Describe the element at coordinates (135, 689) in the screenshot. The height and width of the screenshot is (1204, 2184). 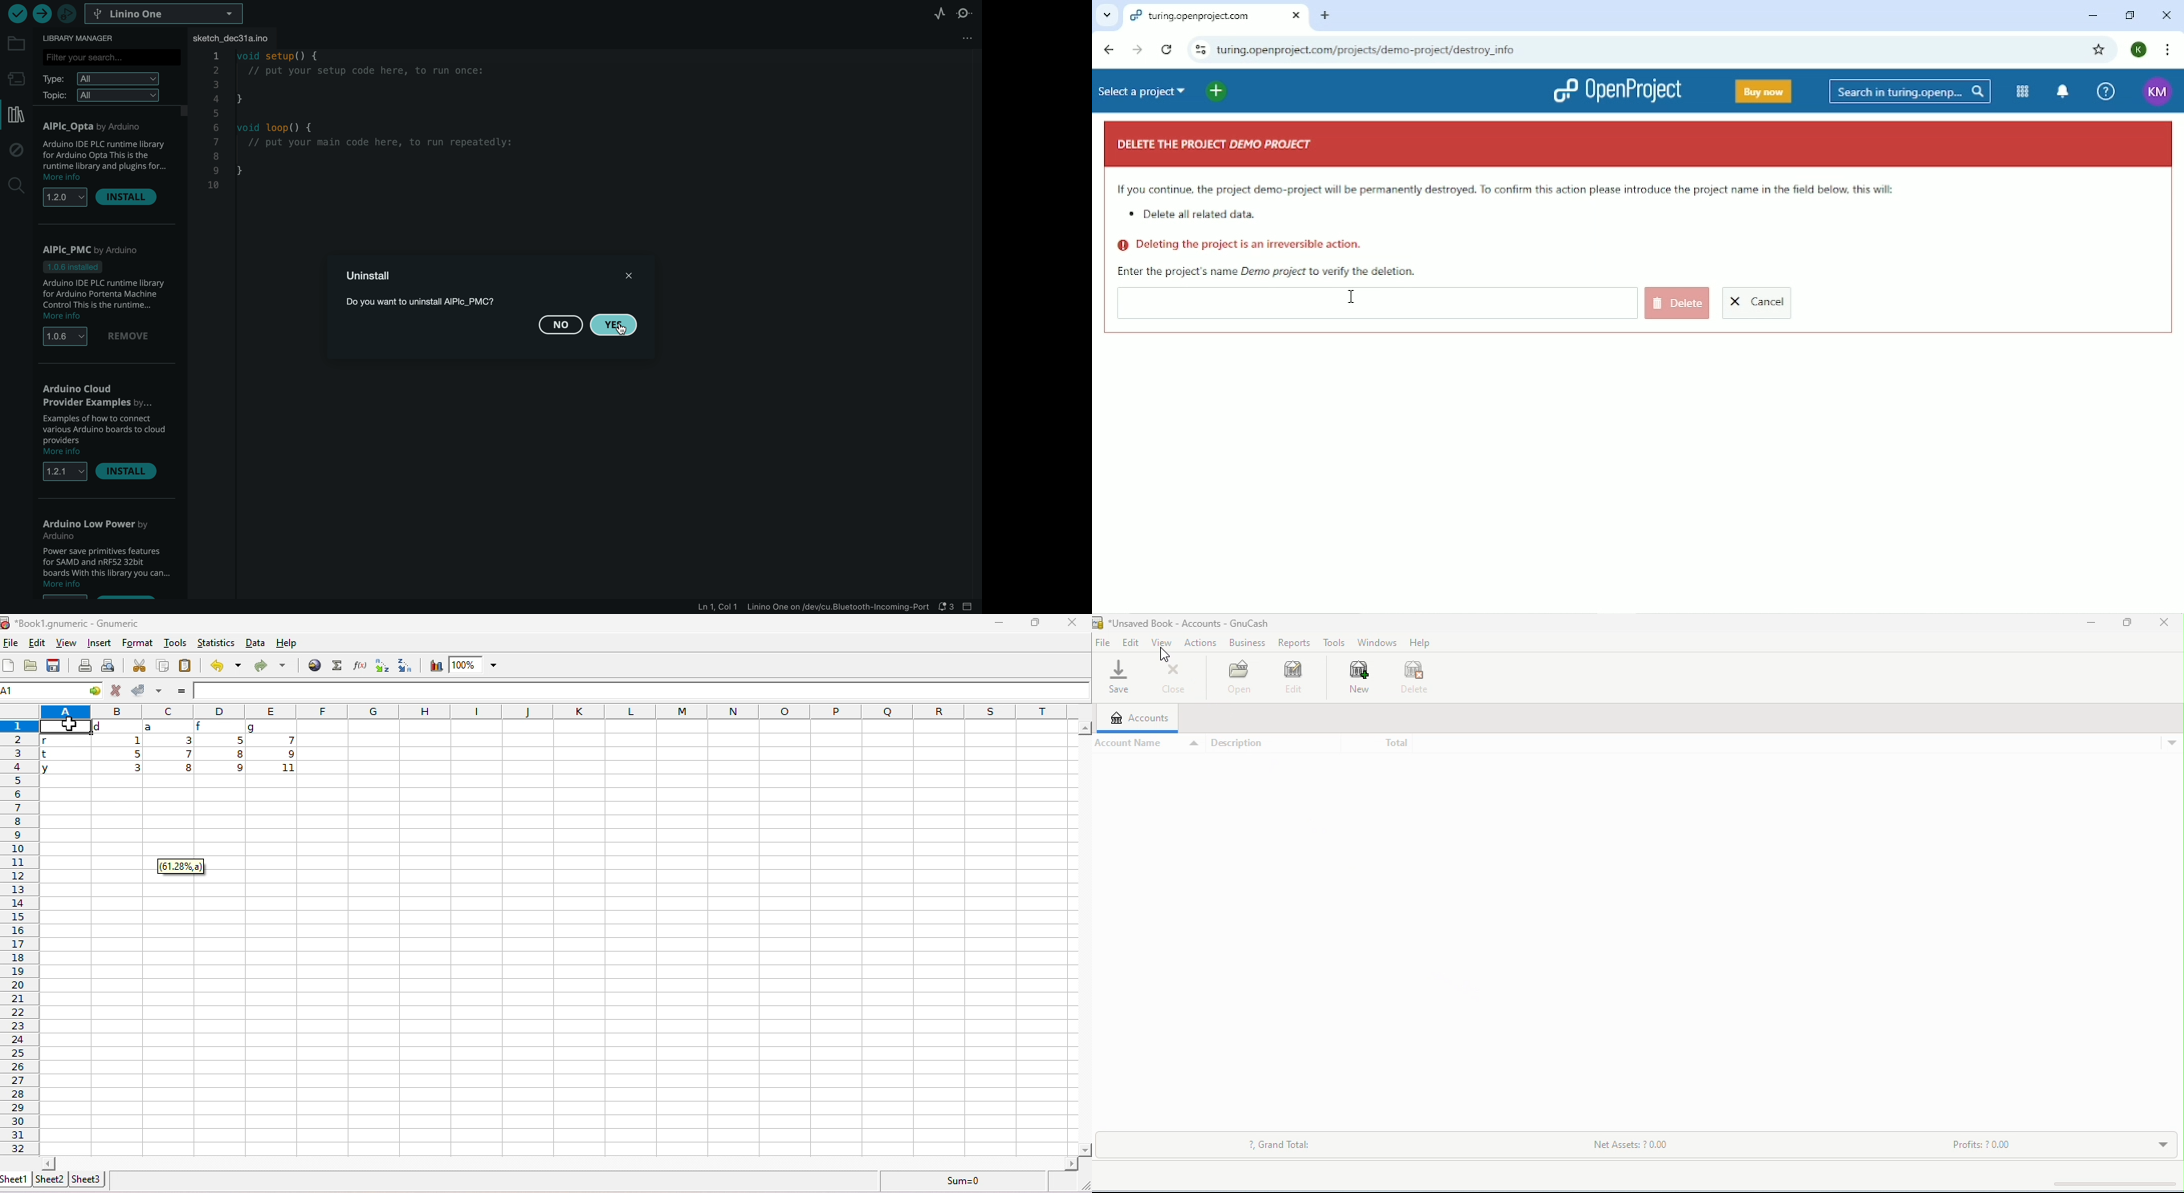
I see `accept changes` at that location.